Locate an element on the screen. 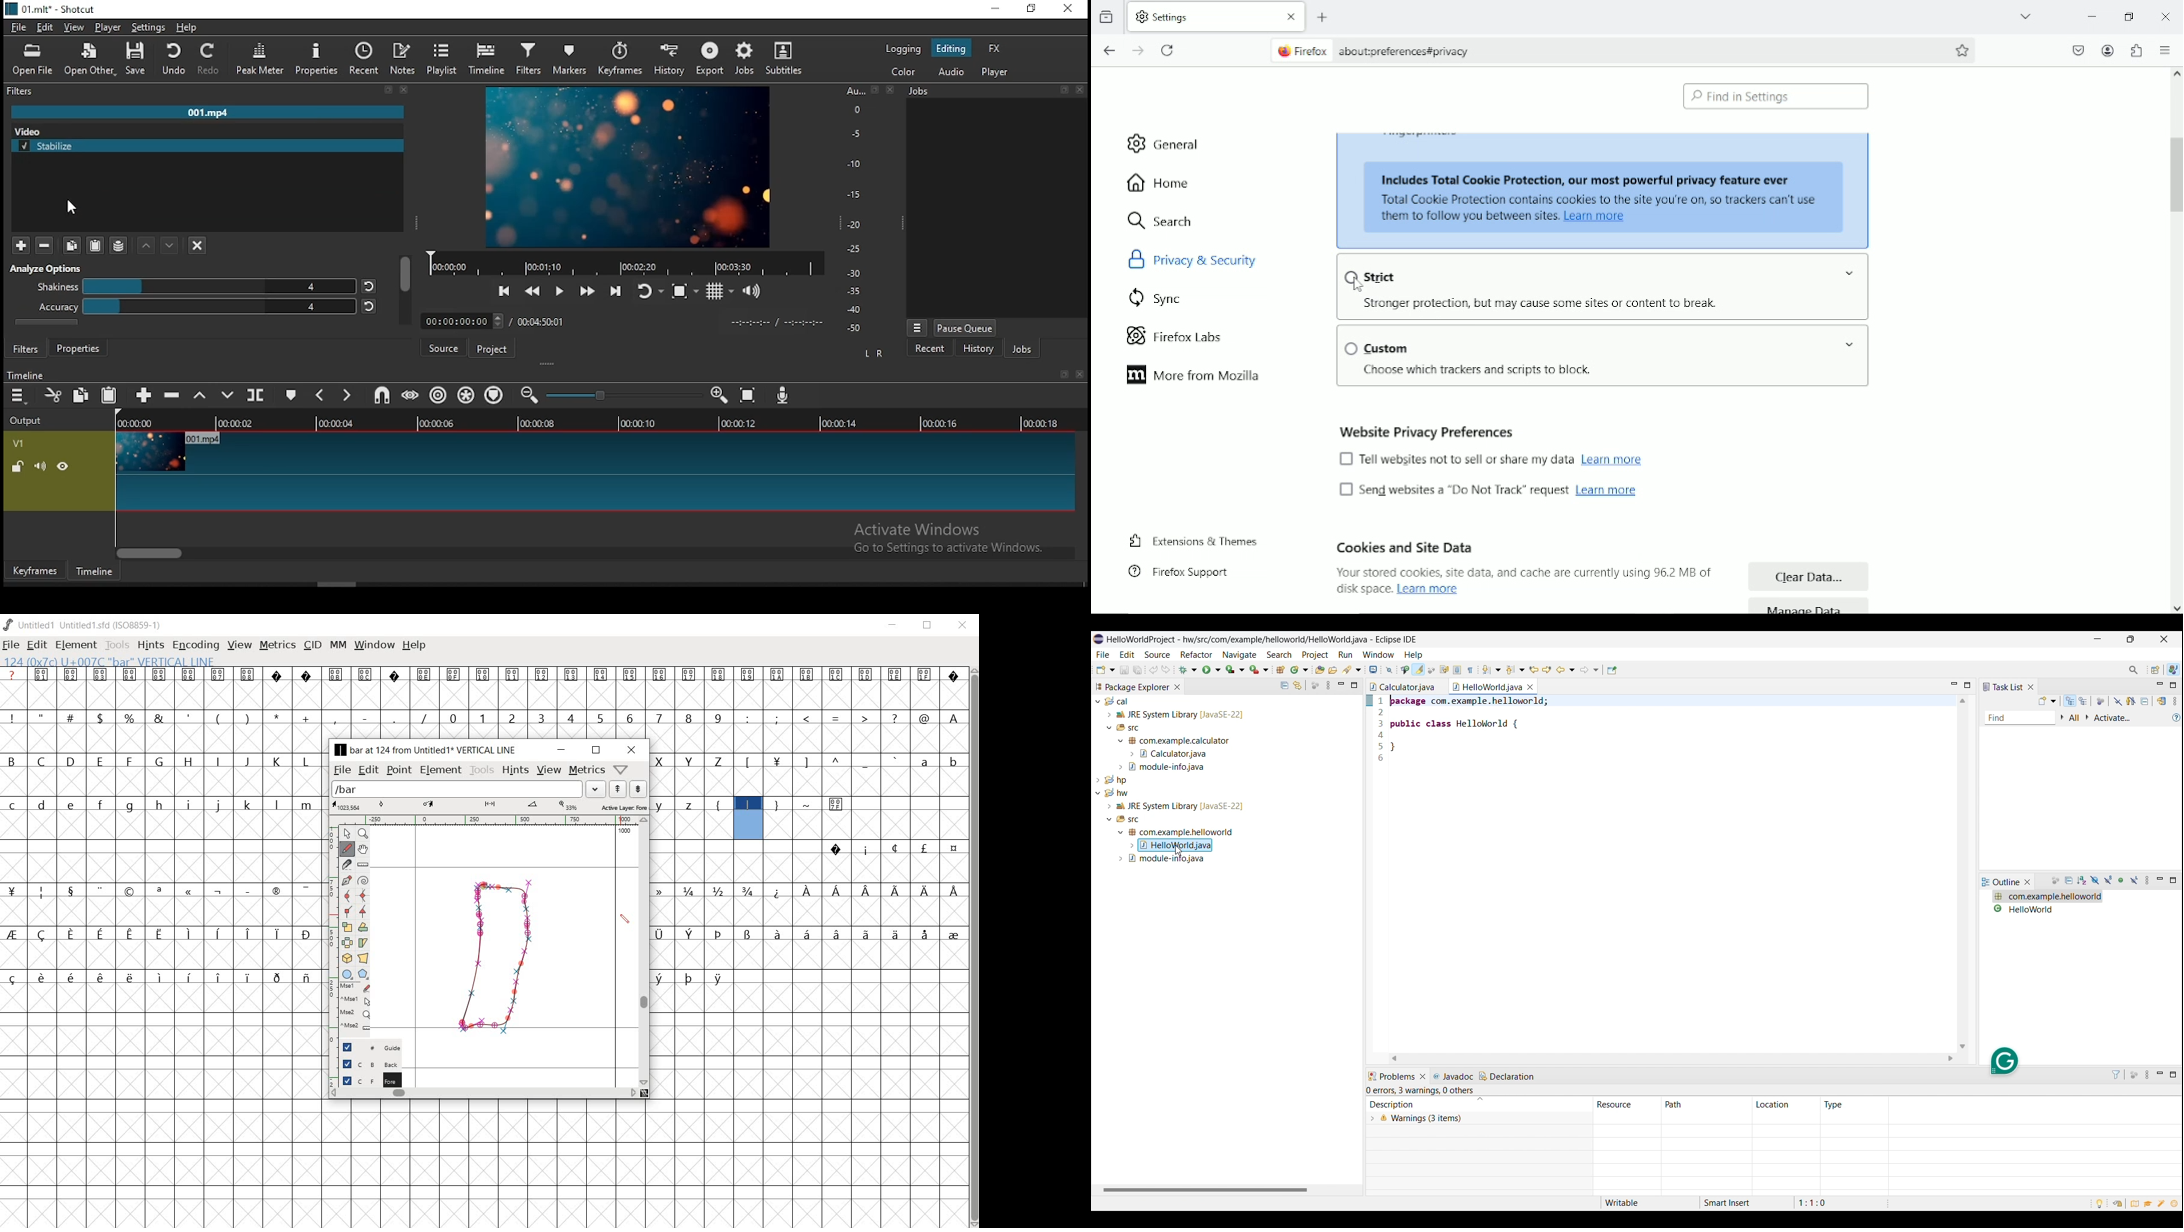  restore down is located at coordinates (2130, 14).